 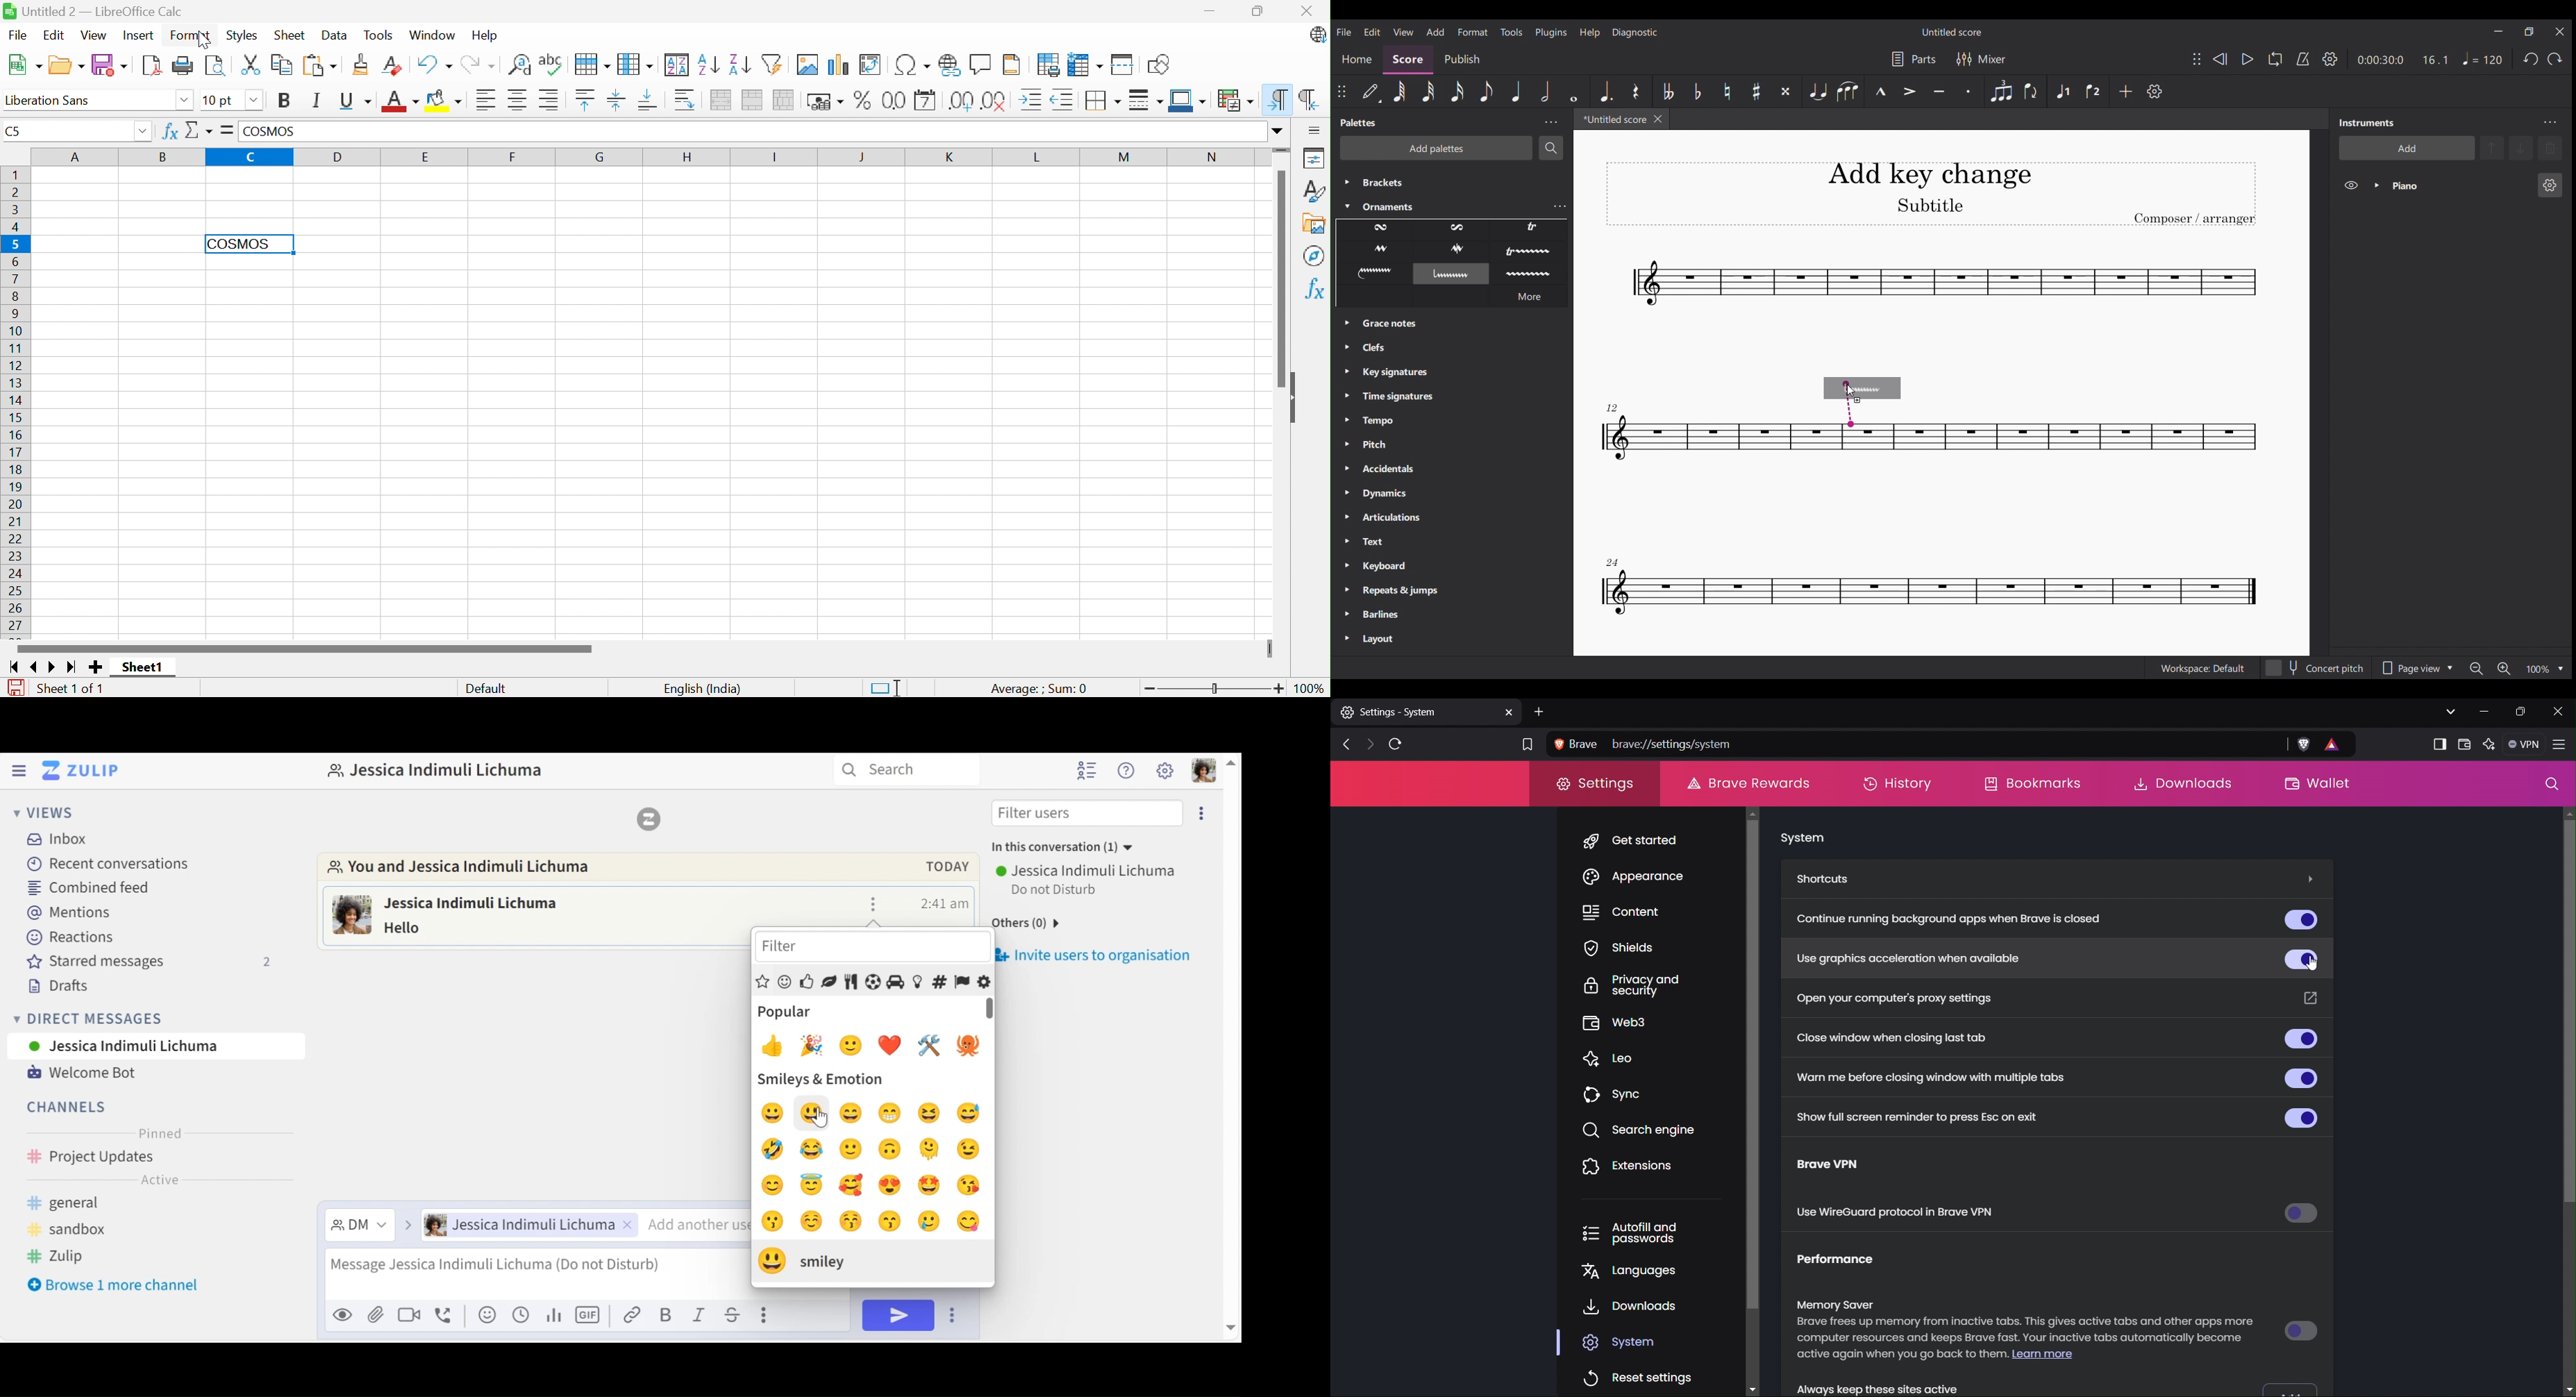 I want to click on 8th note, so click(x=1486, y=91).